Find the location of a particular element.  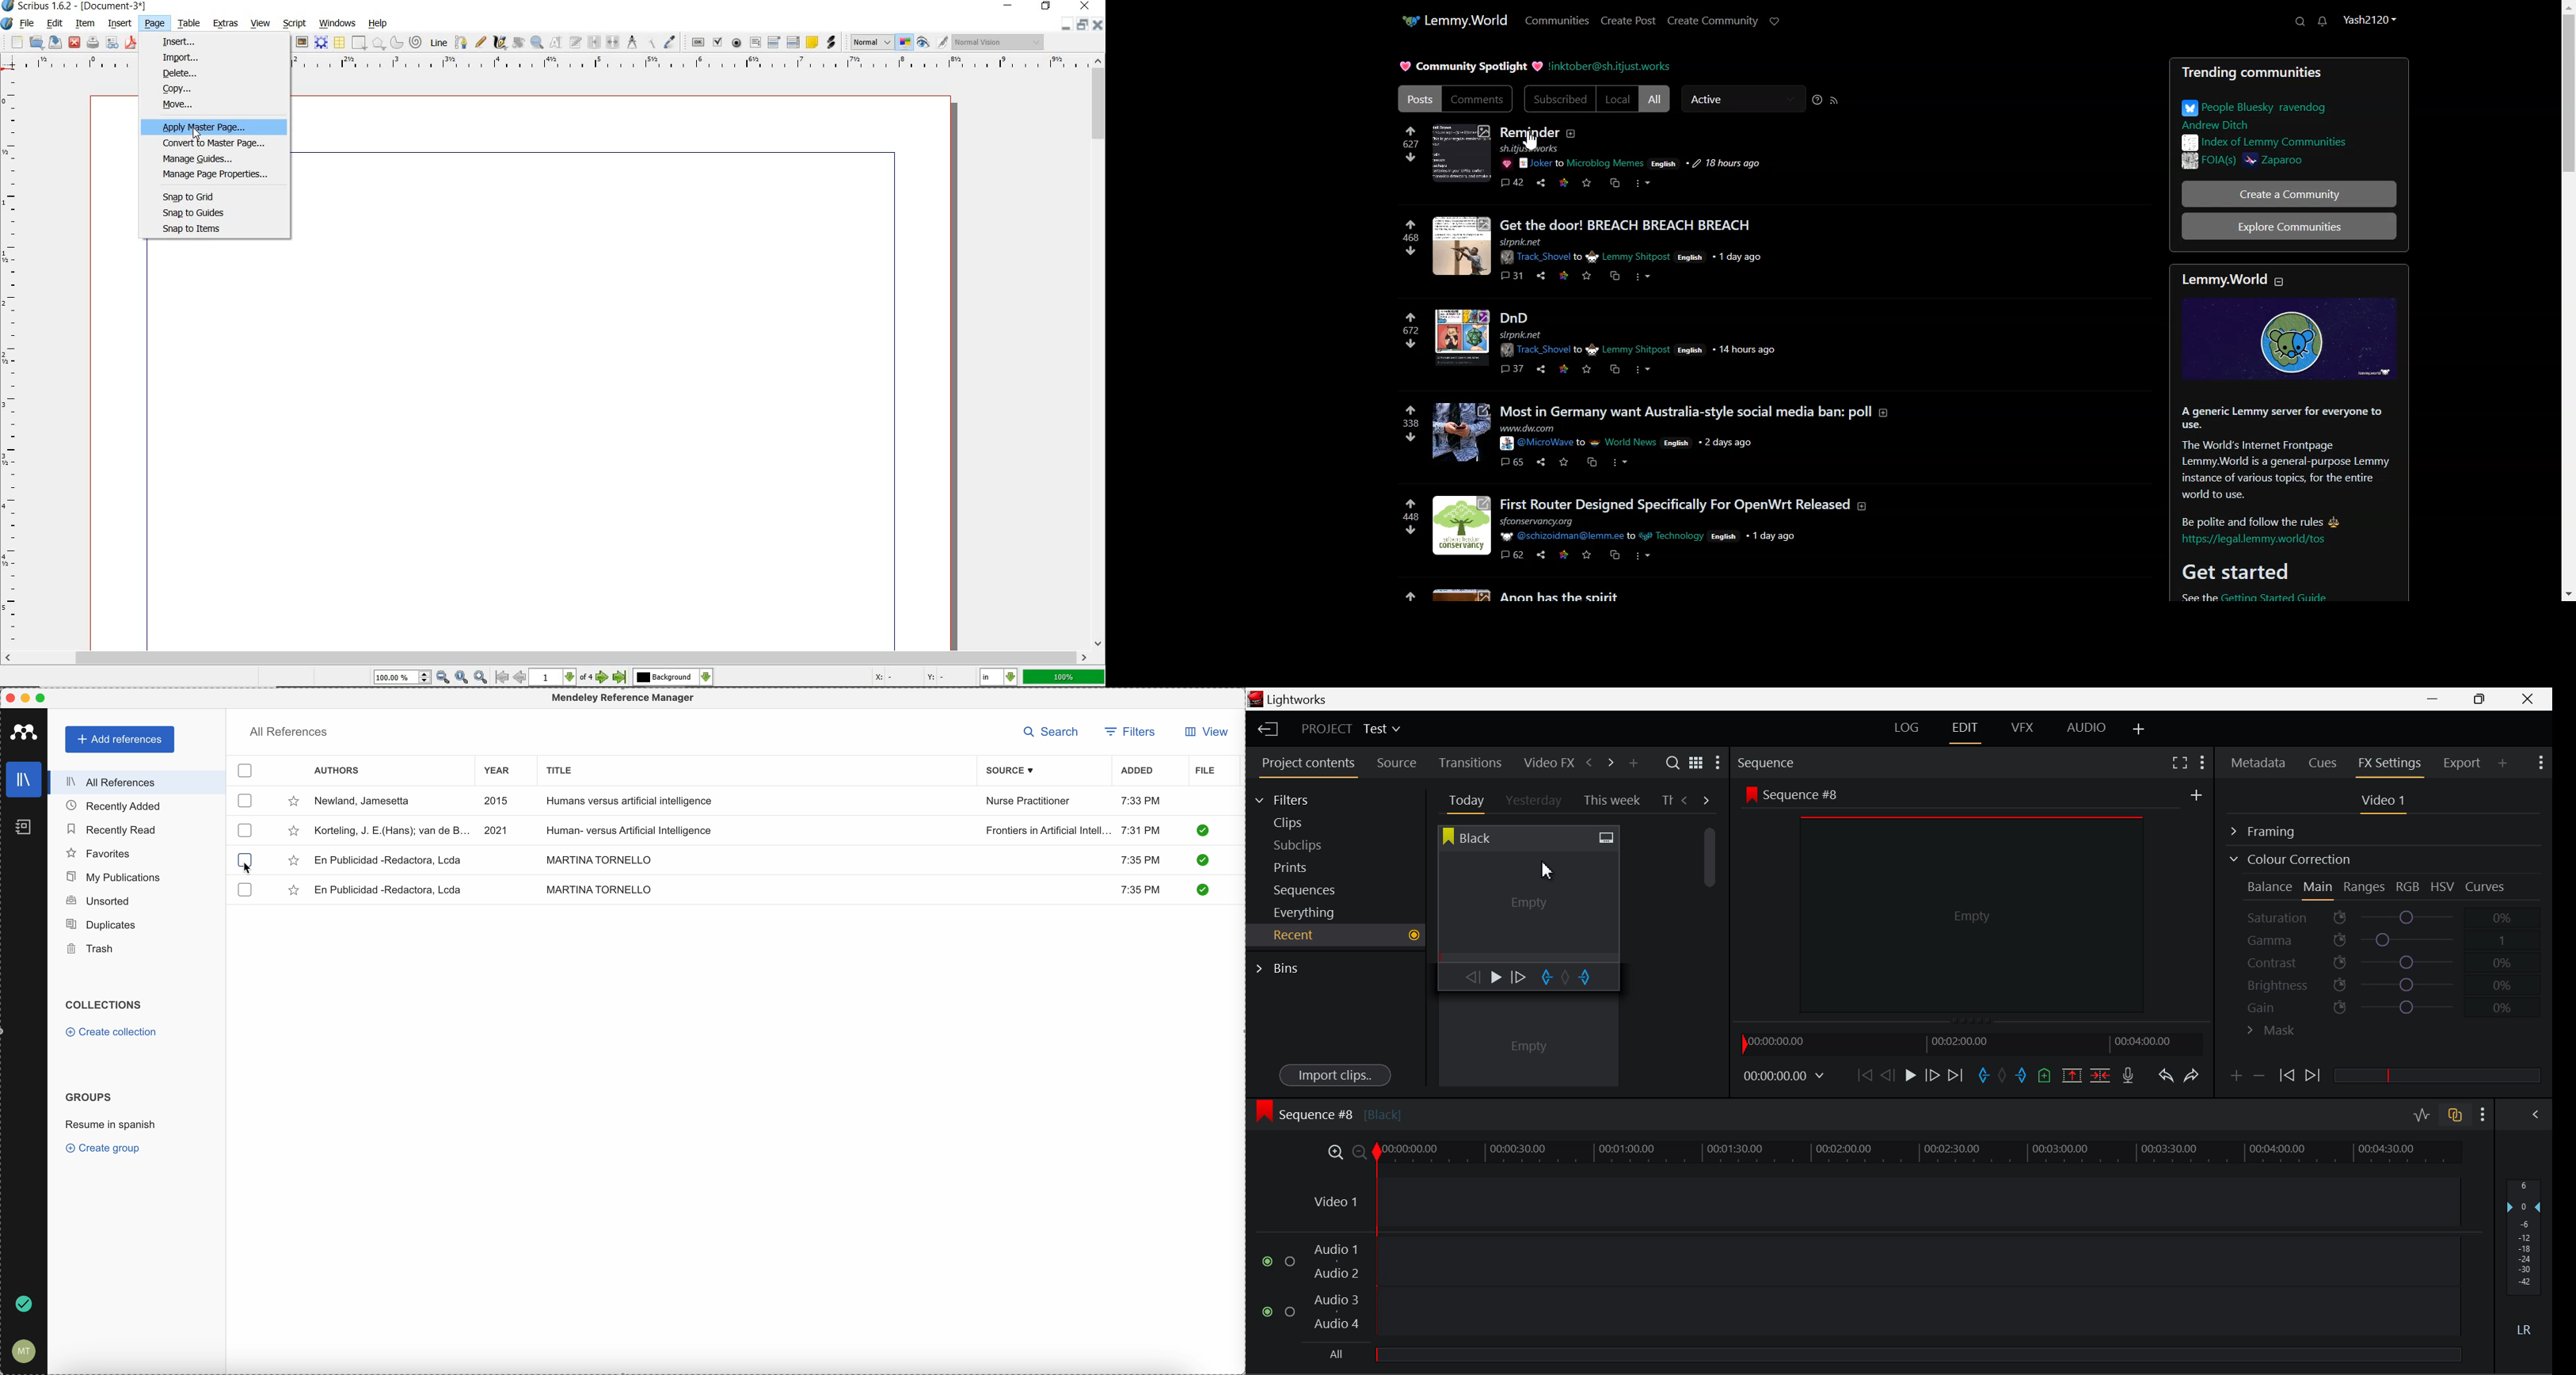

save as pdf is located at coordinates (131, 43).